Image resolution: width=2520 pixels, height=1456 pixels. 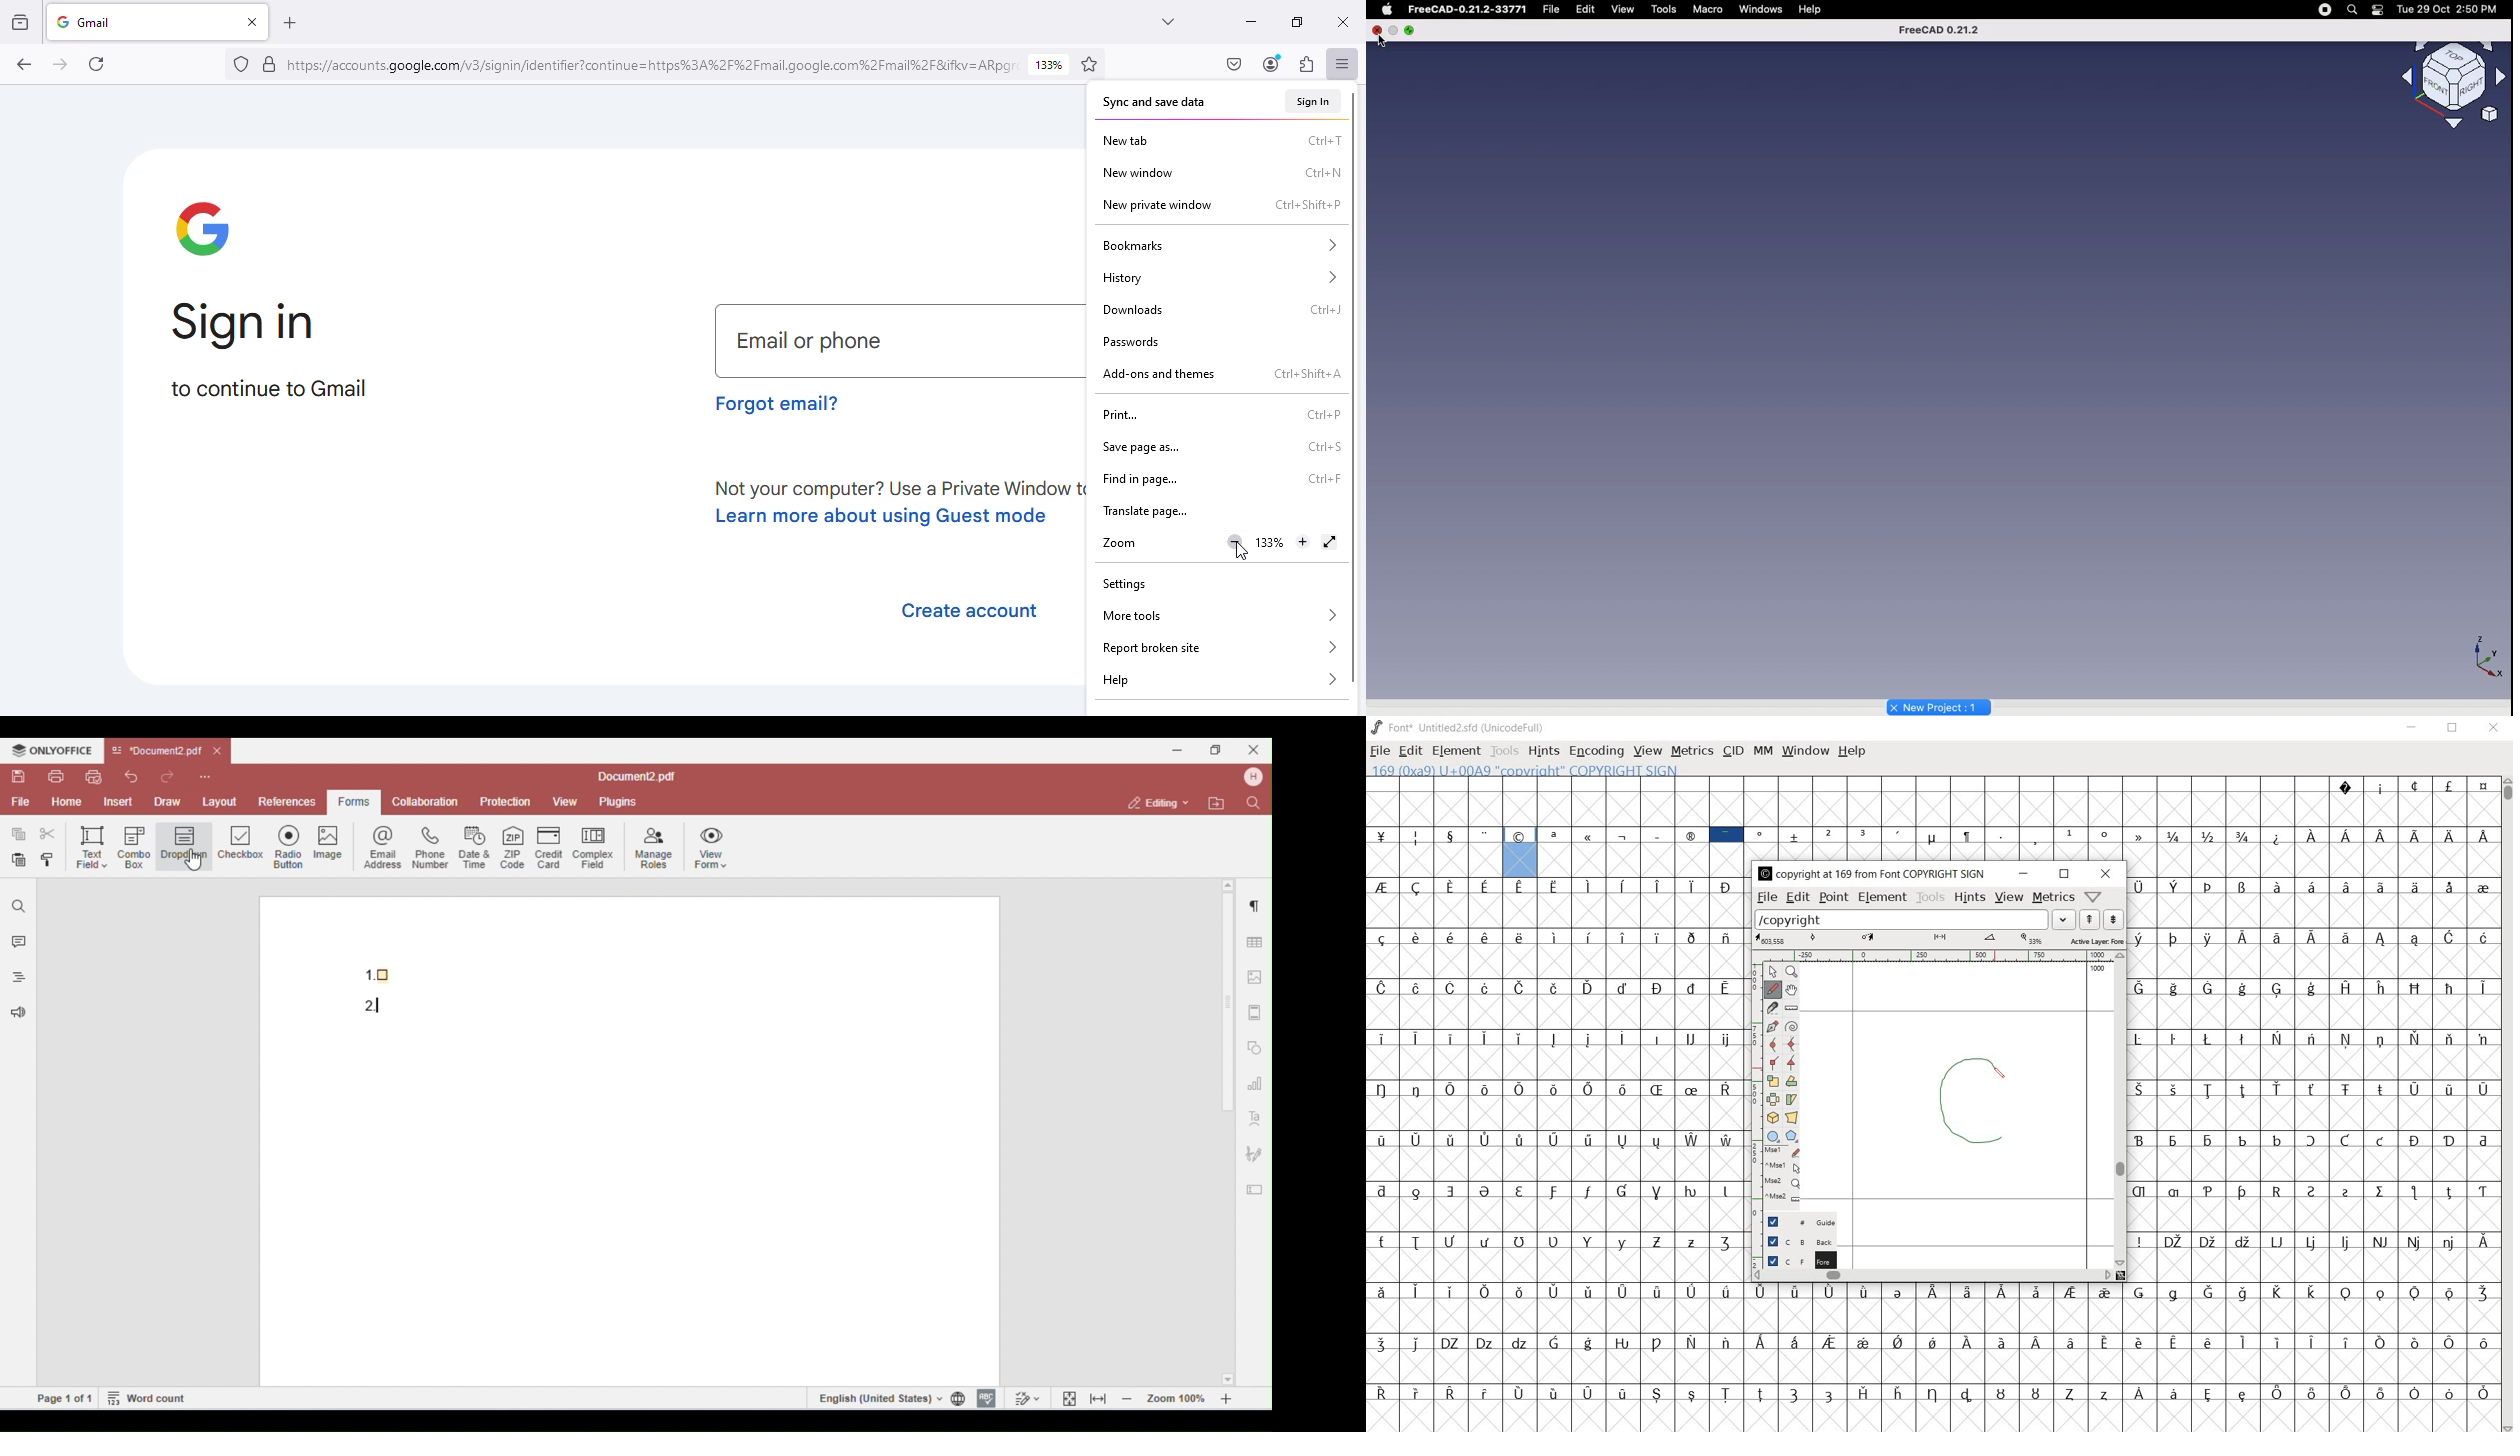 I want to click on forgot email?, so click(x=777, y=404).